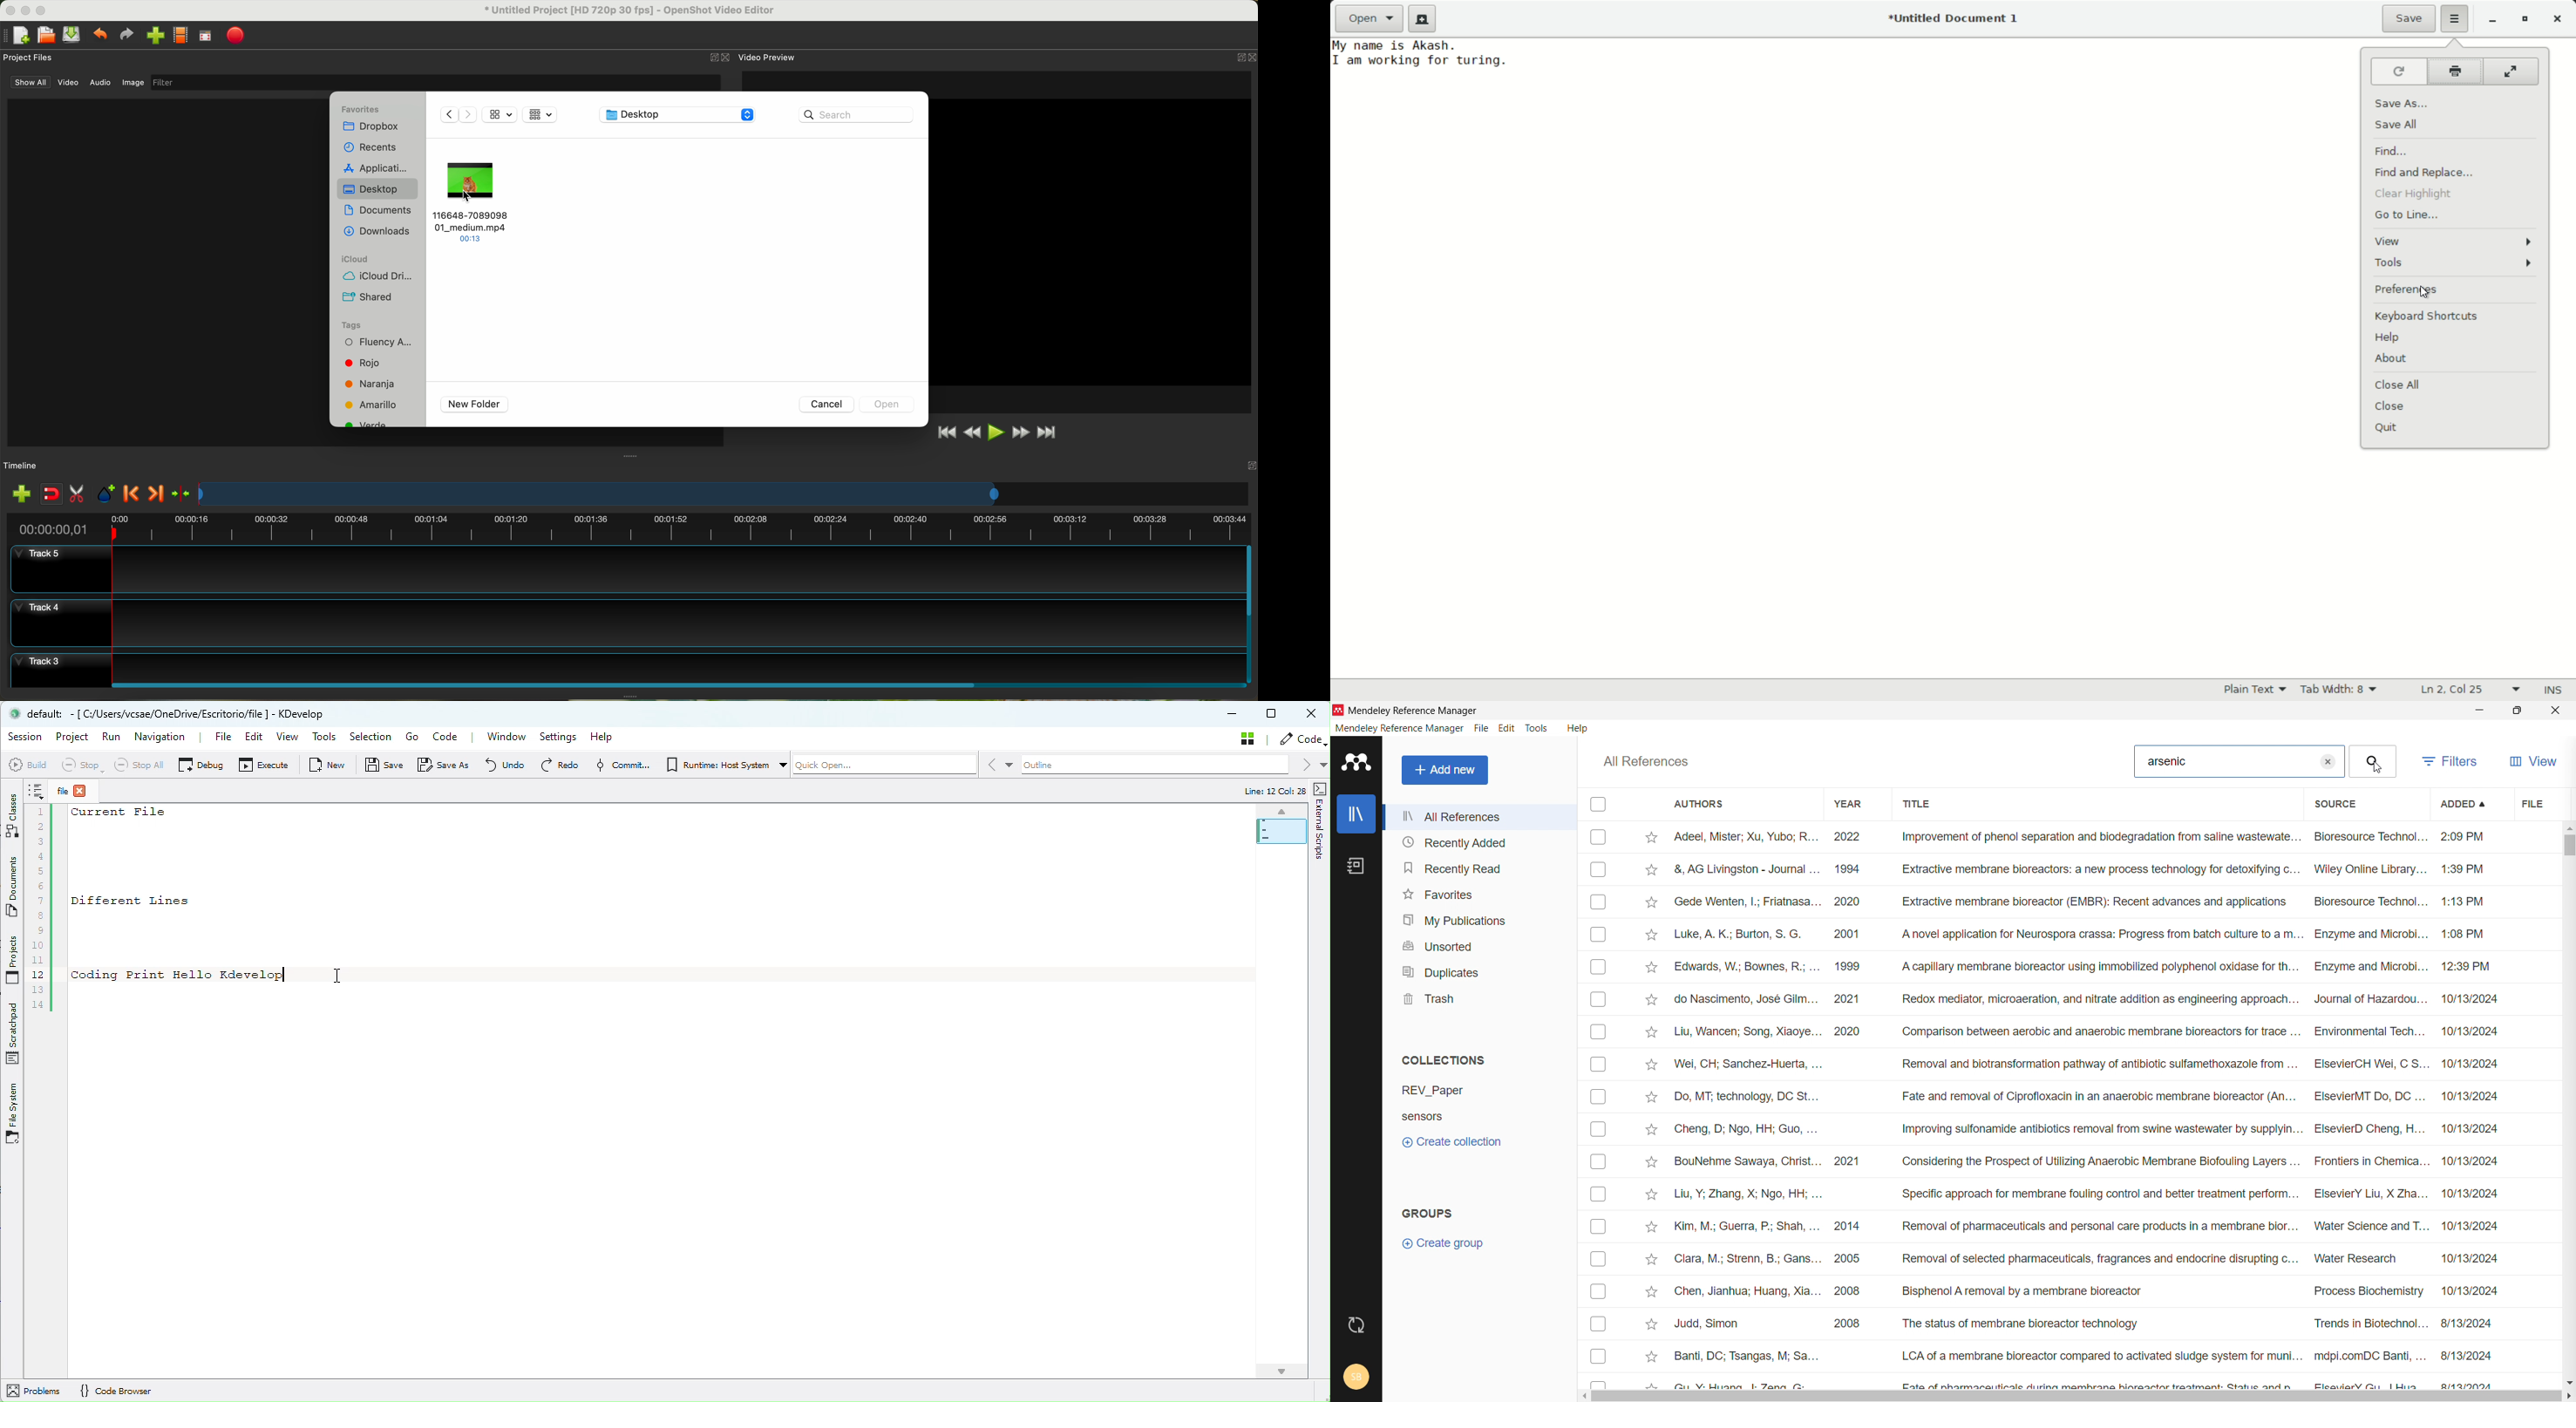 Image resolution: width=2576 pixels, height=1428 pixels. Describe the element at coordinates (1357, 761) in the screenshot. I see `logo` at that location.